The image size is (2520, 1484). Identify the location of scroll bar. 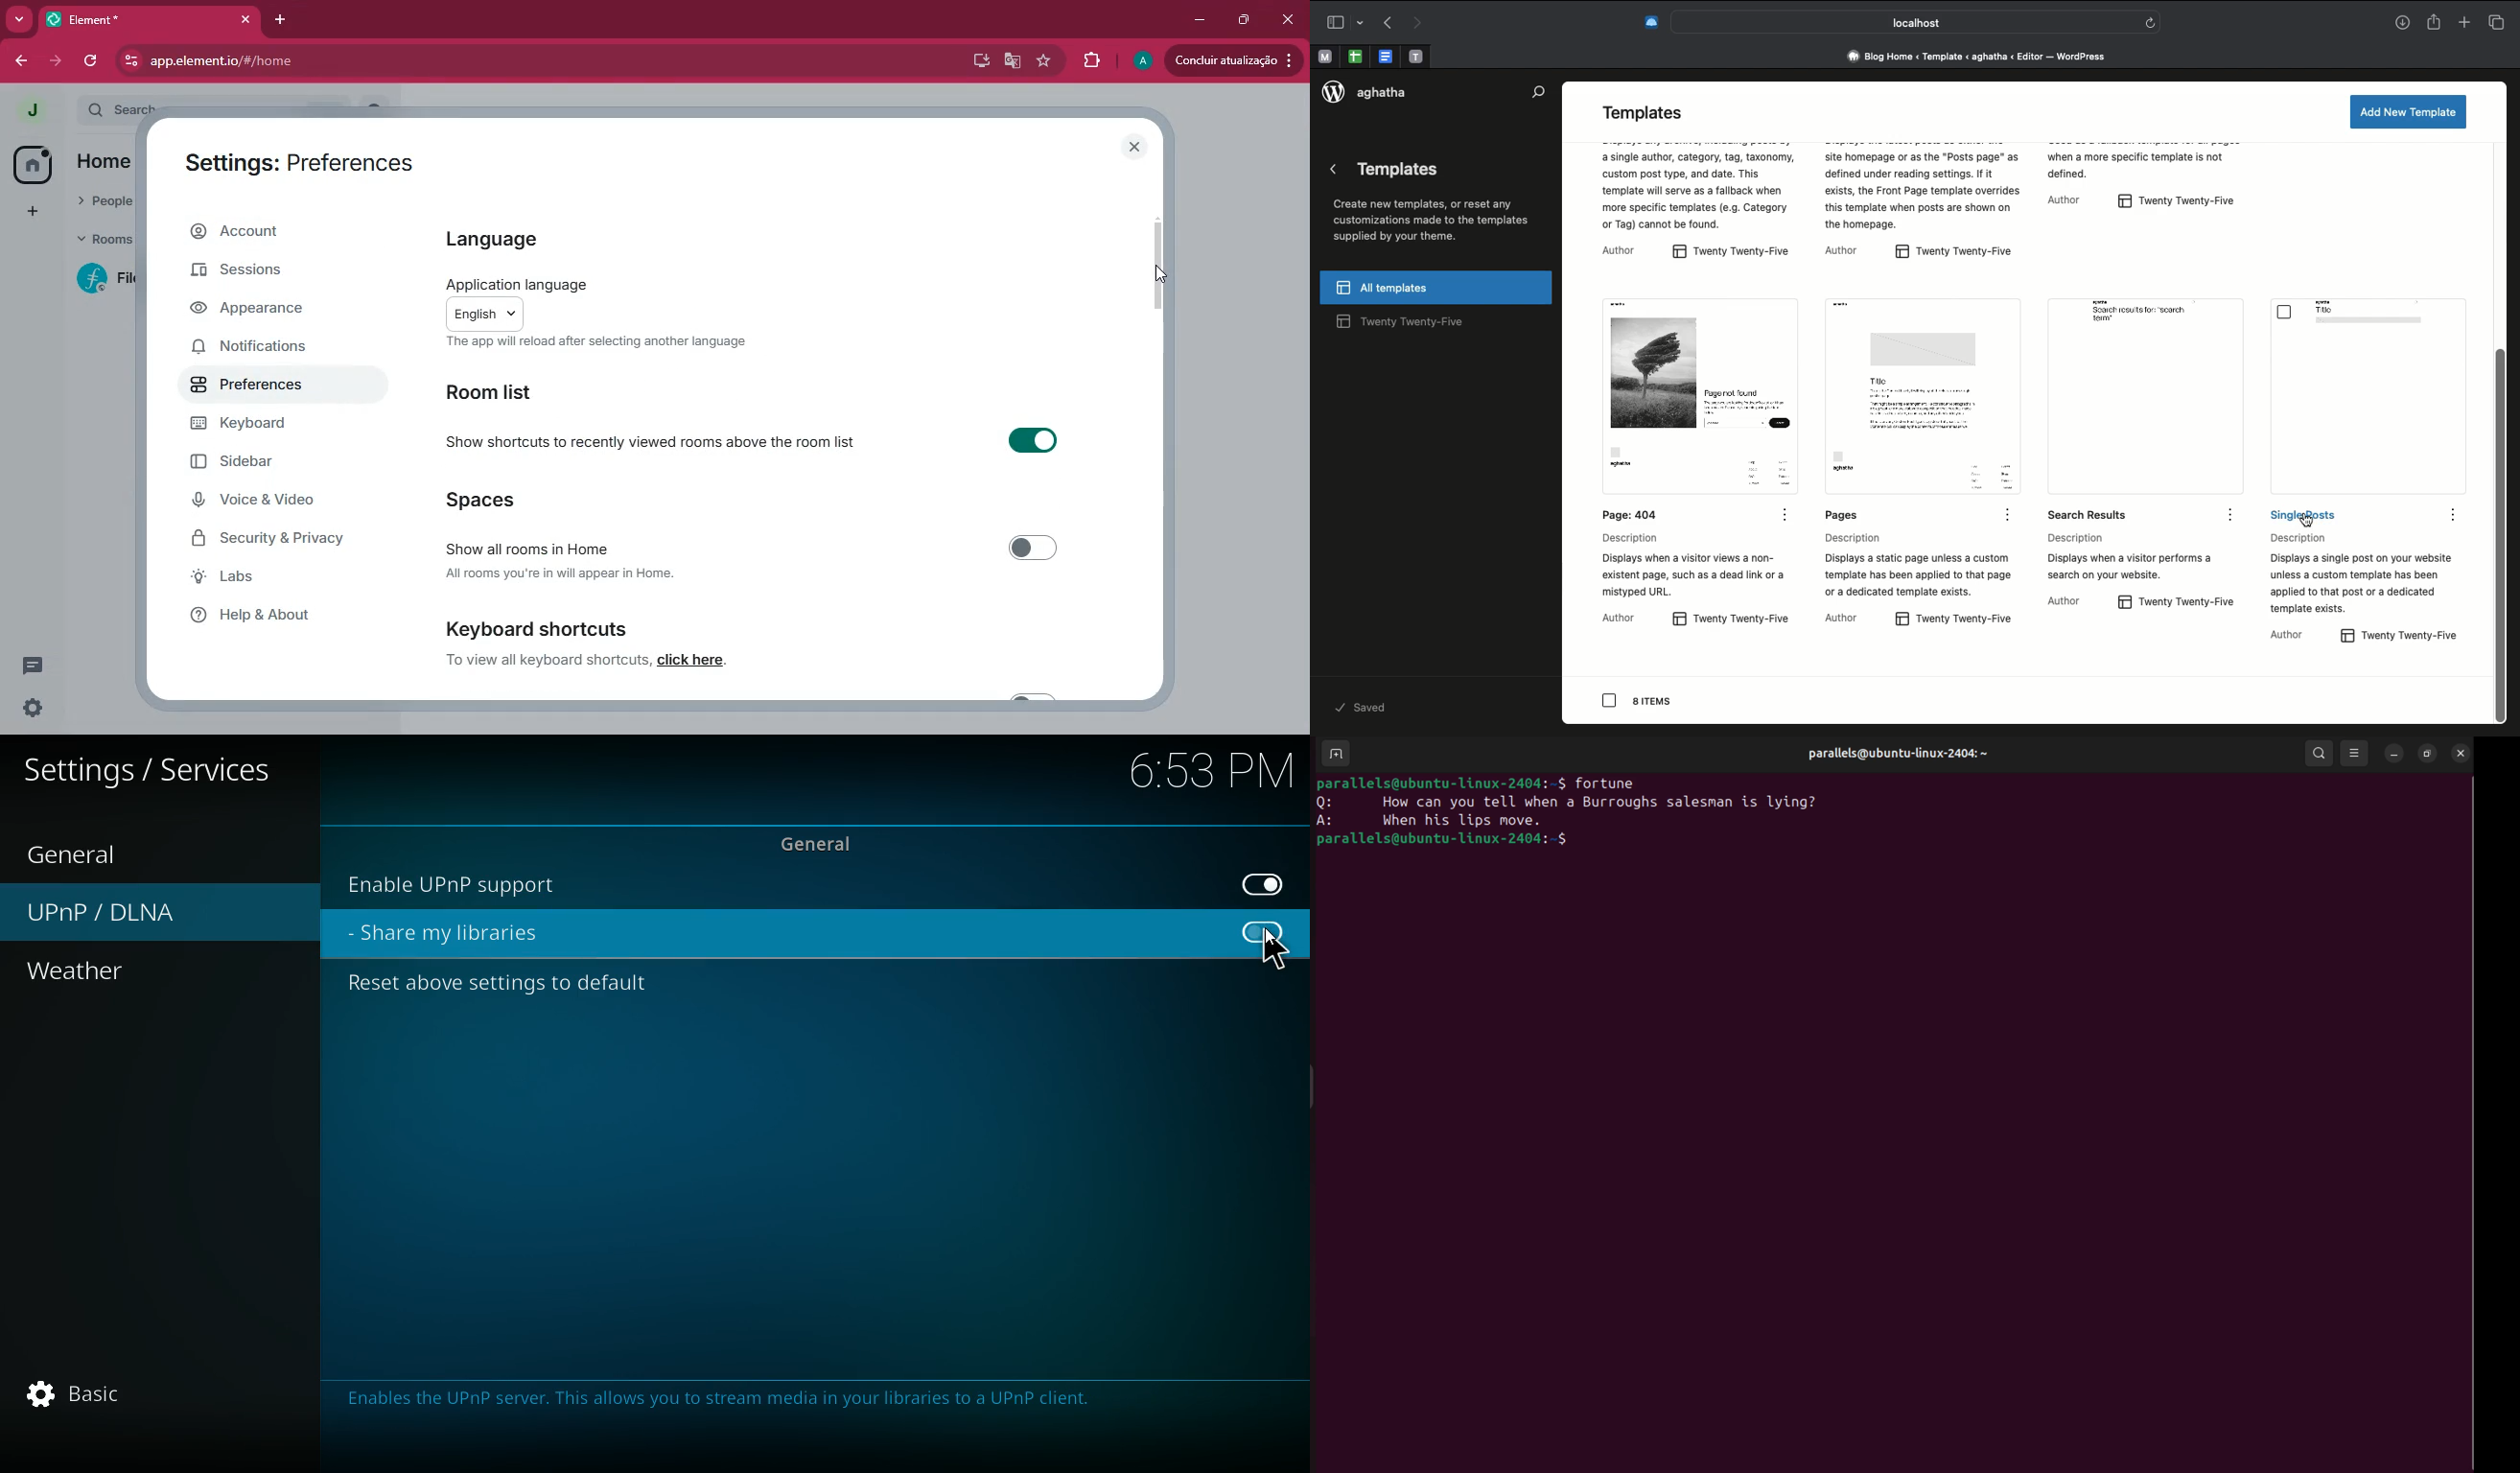
(1158, 267).